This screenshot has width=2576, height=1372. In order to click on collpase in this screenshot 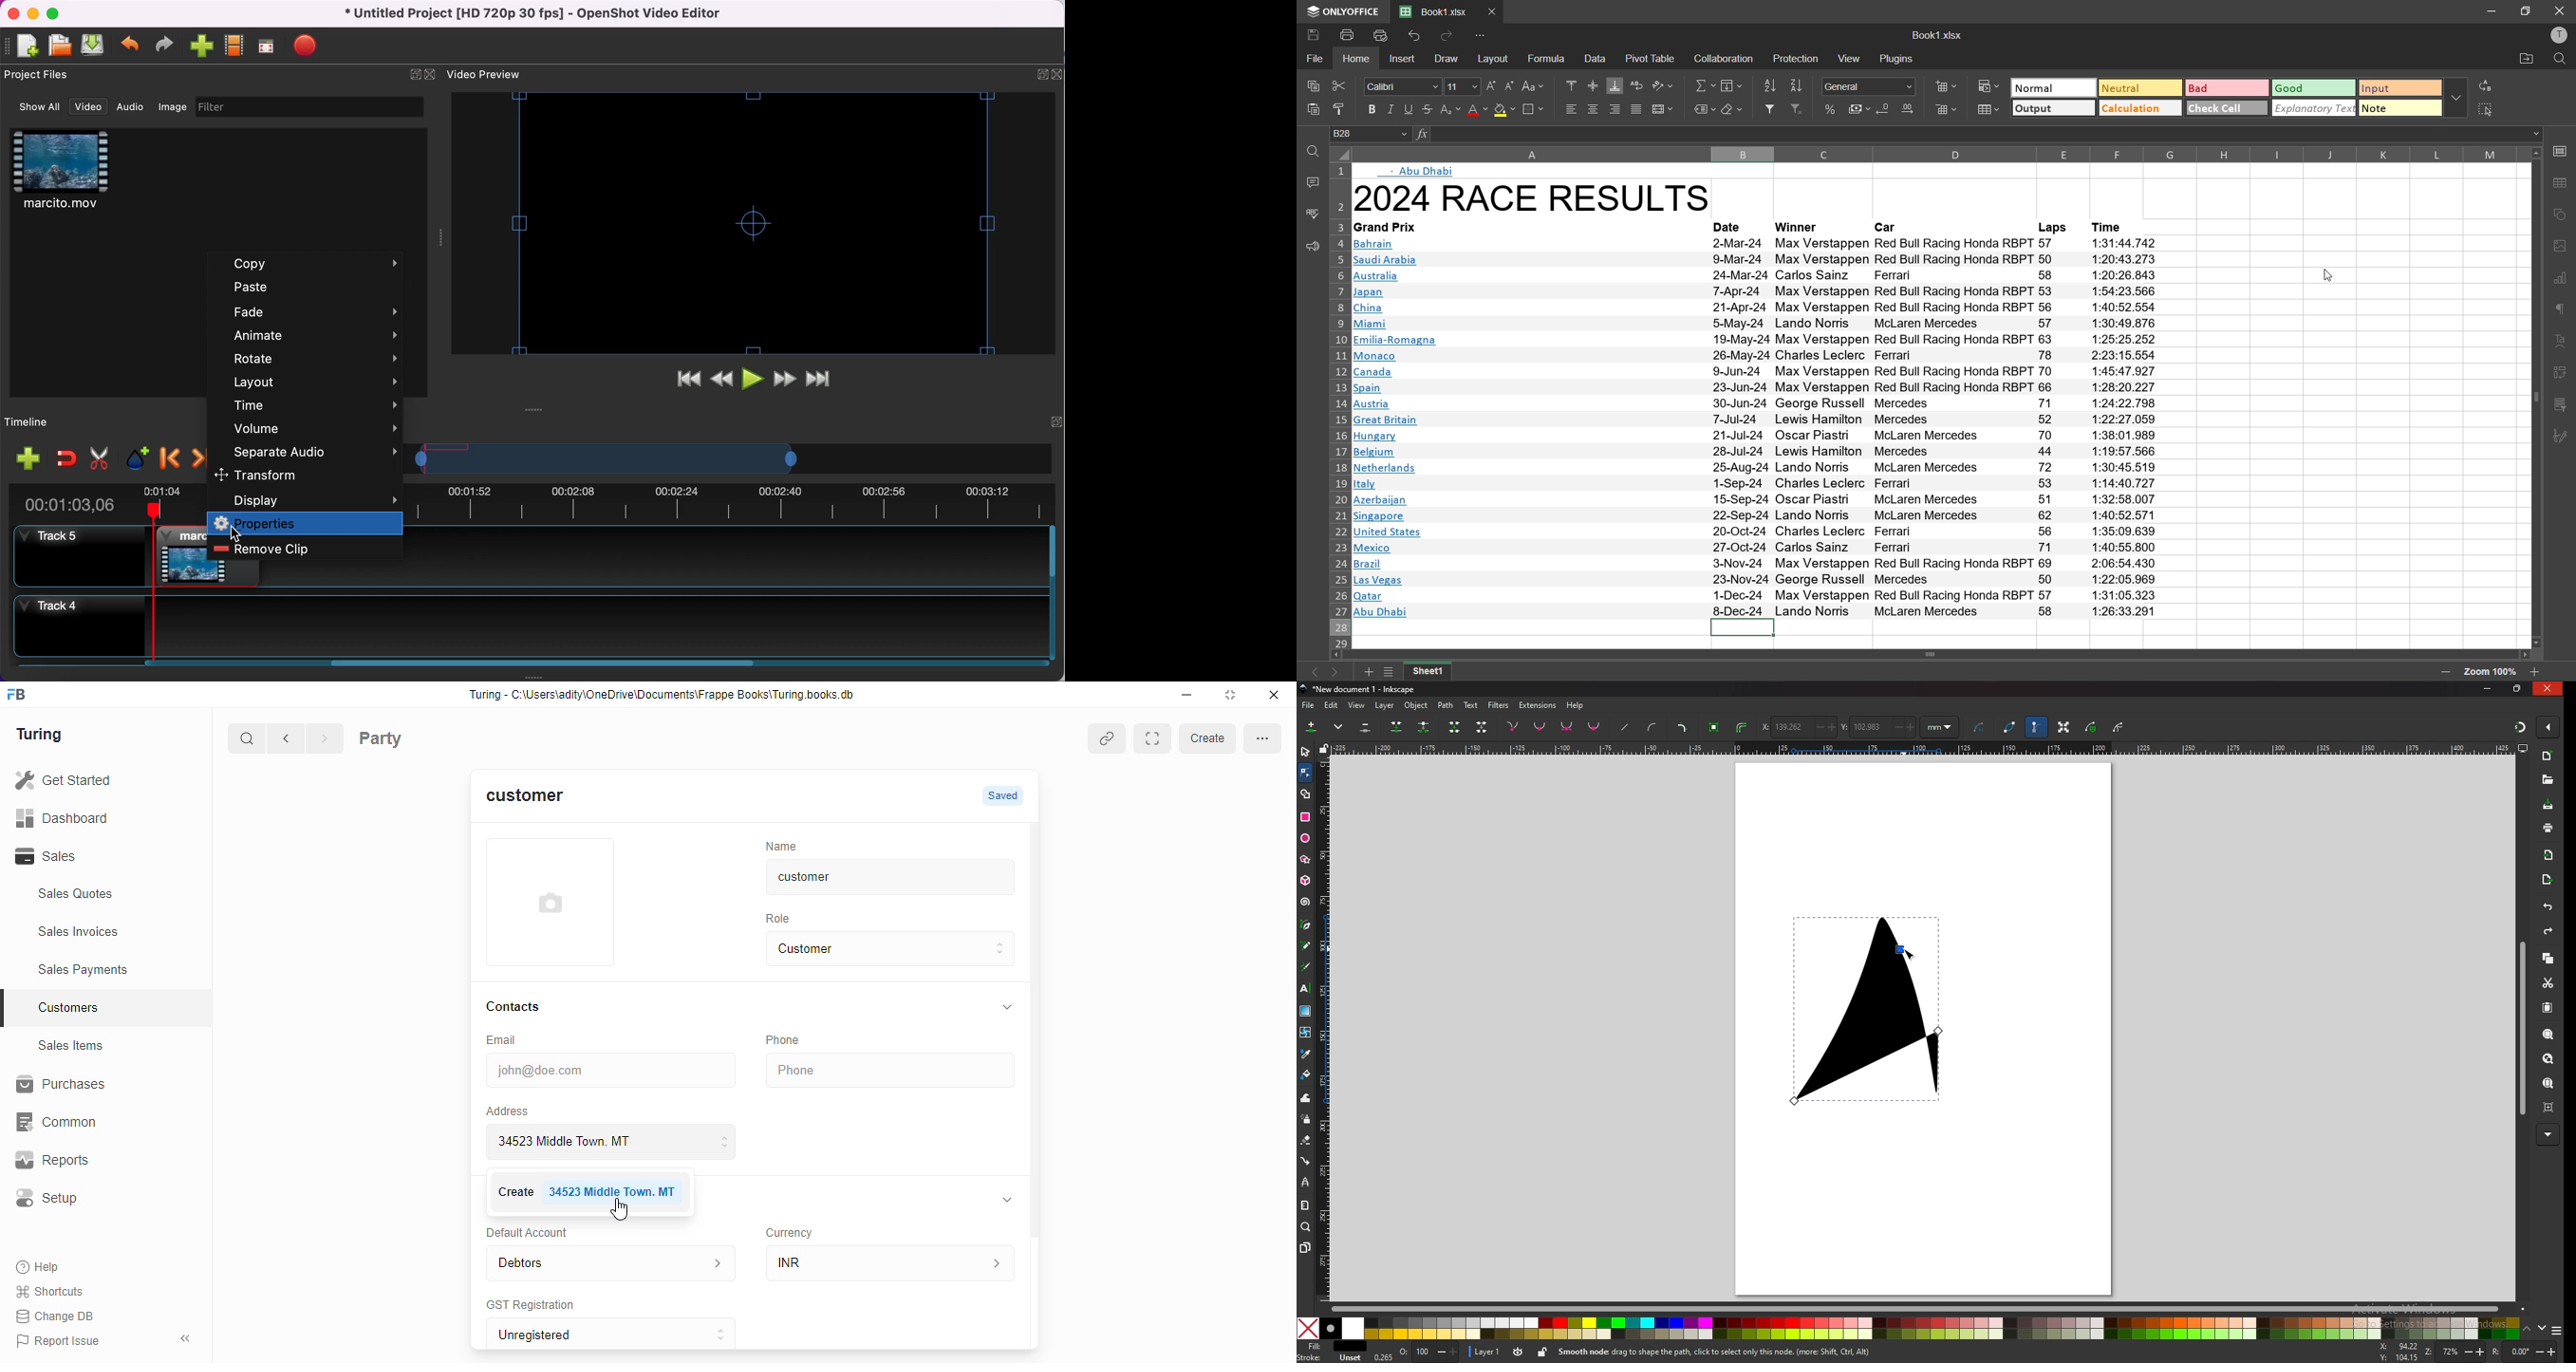, I will do `click(185, 1338)`.